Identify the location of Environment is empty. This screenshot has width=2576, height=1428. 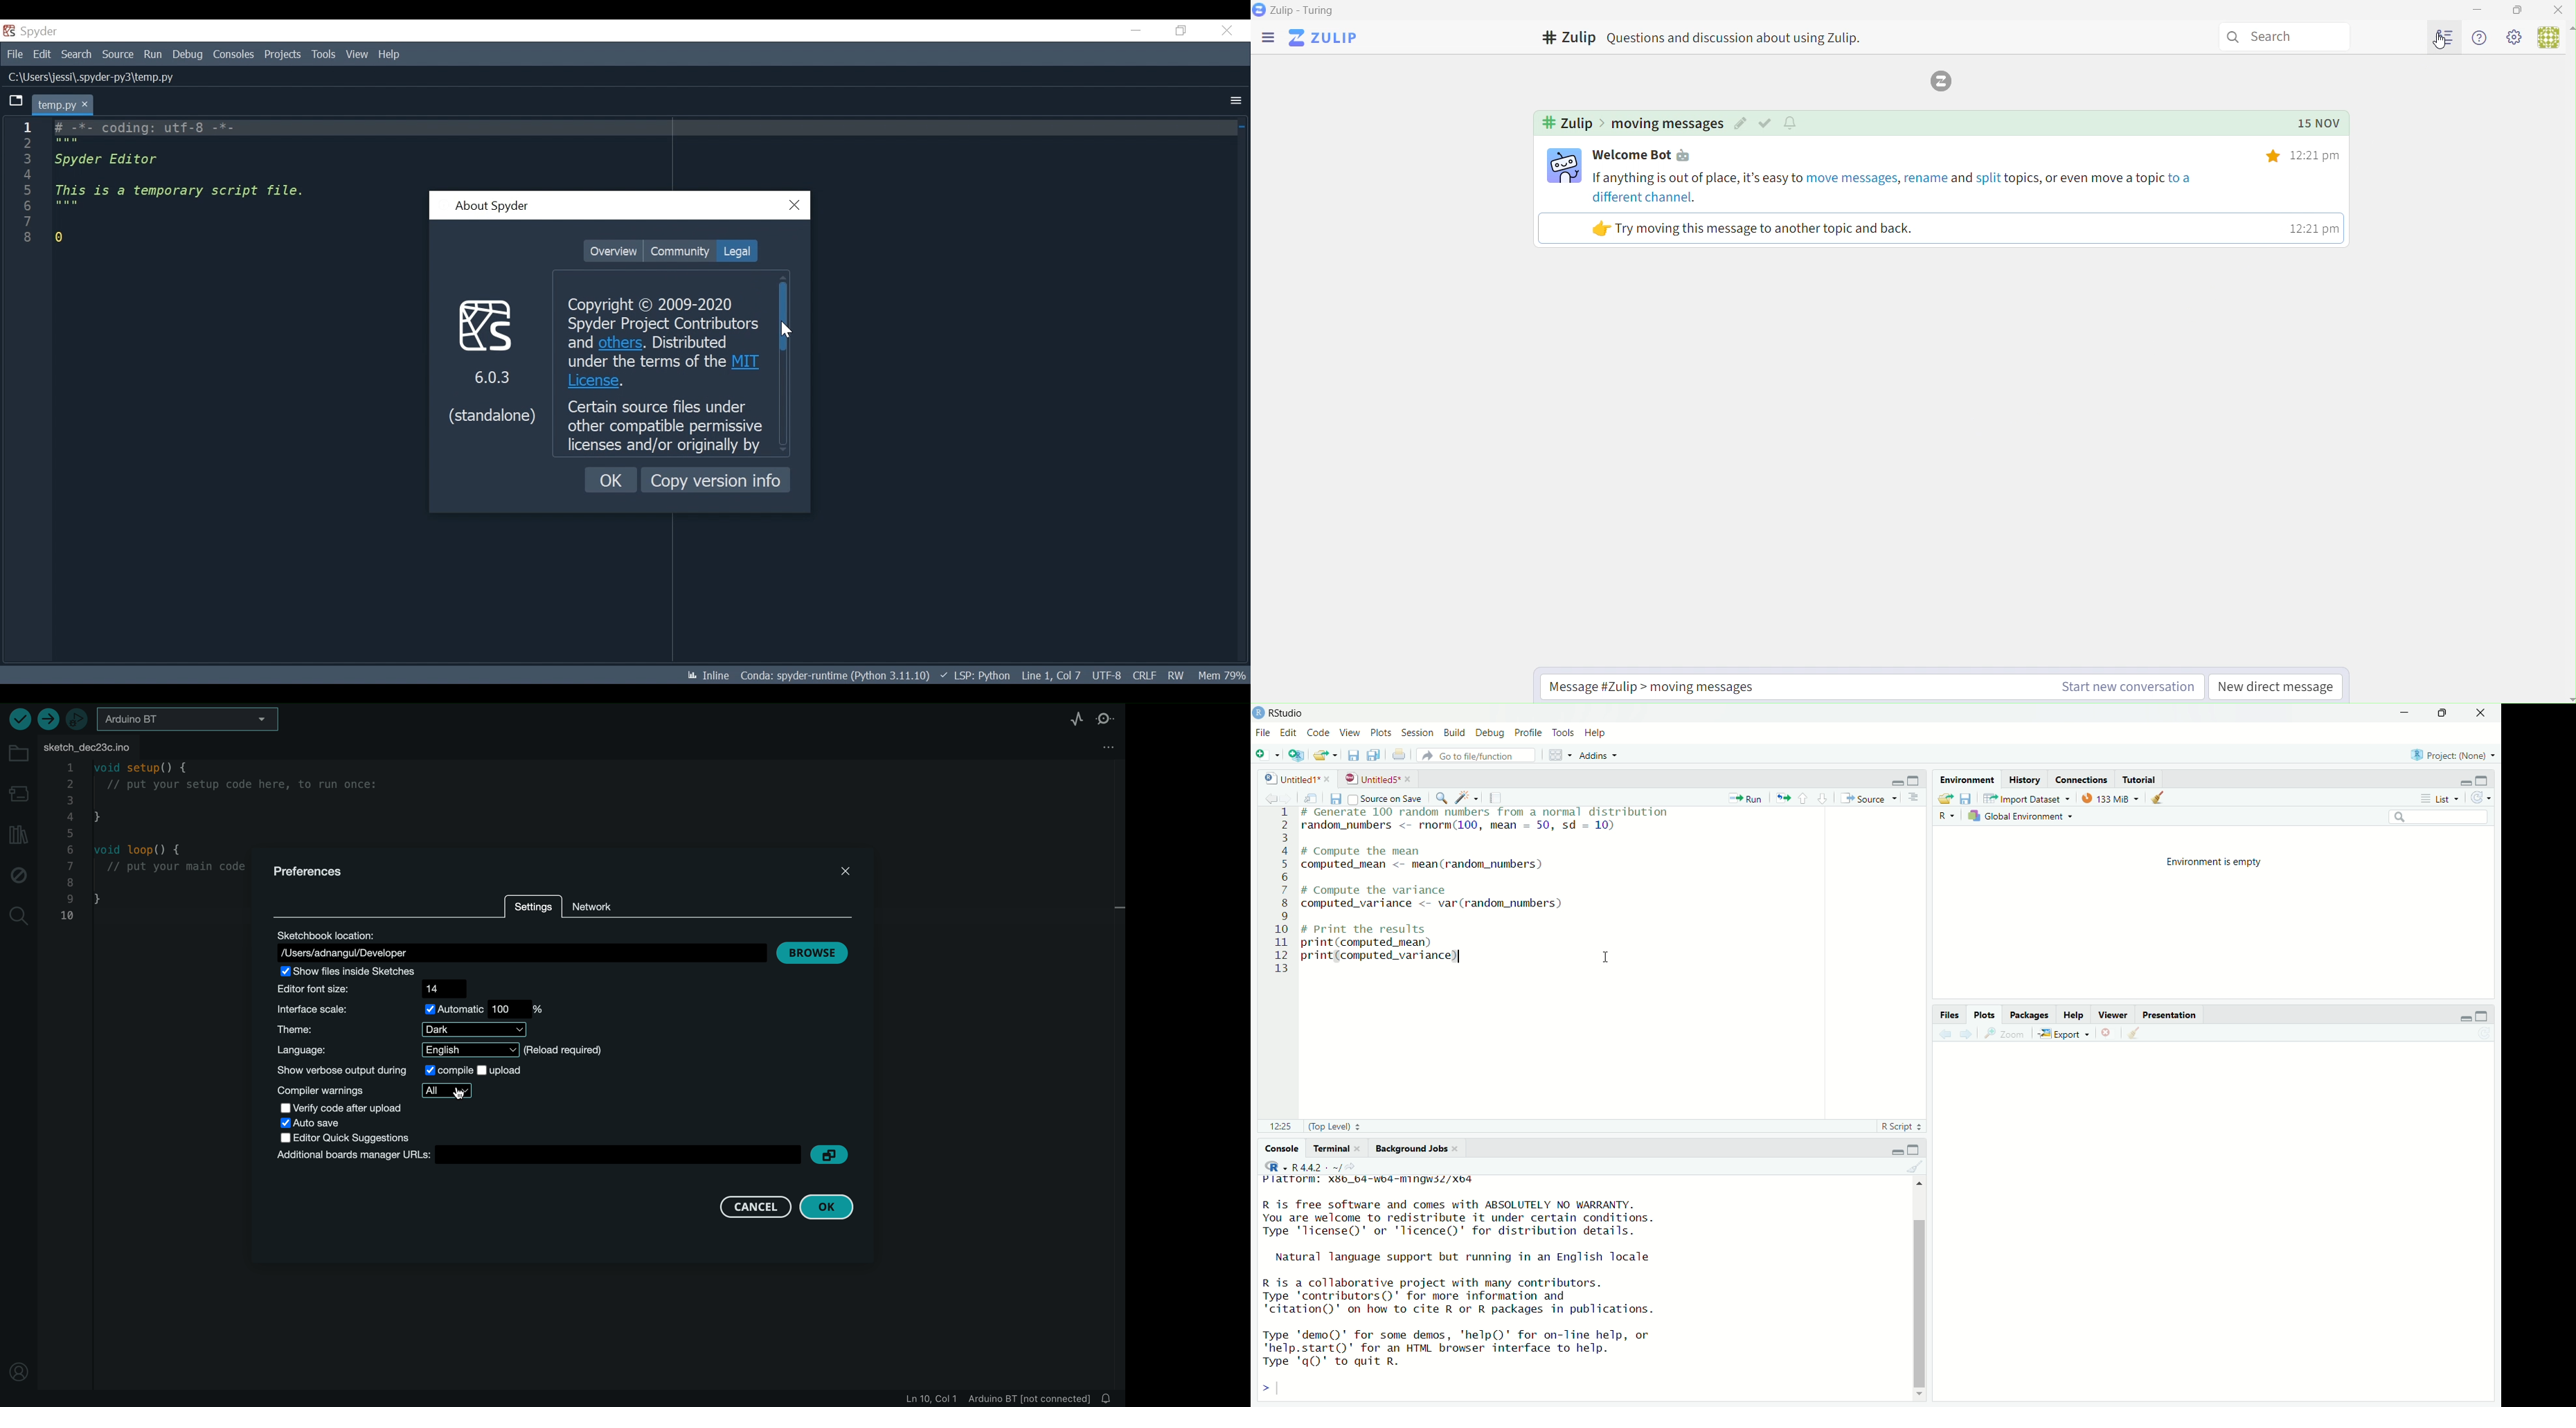
(2215, 864).